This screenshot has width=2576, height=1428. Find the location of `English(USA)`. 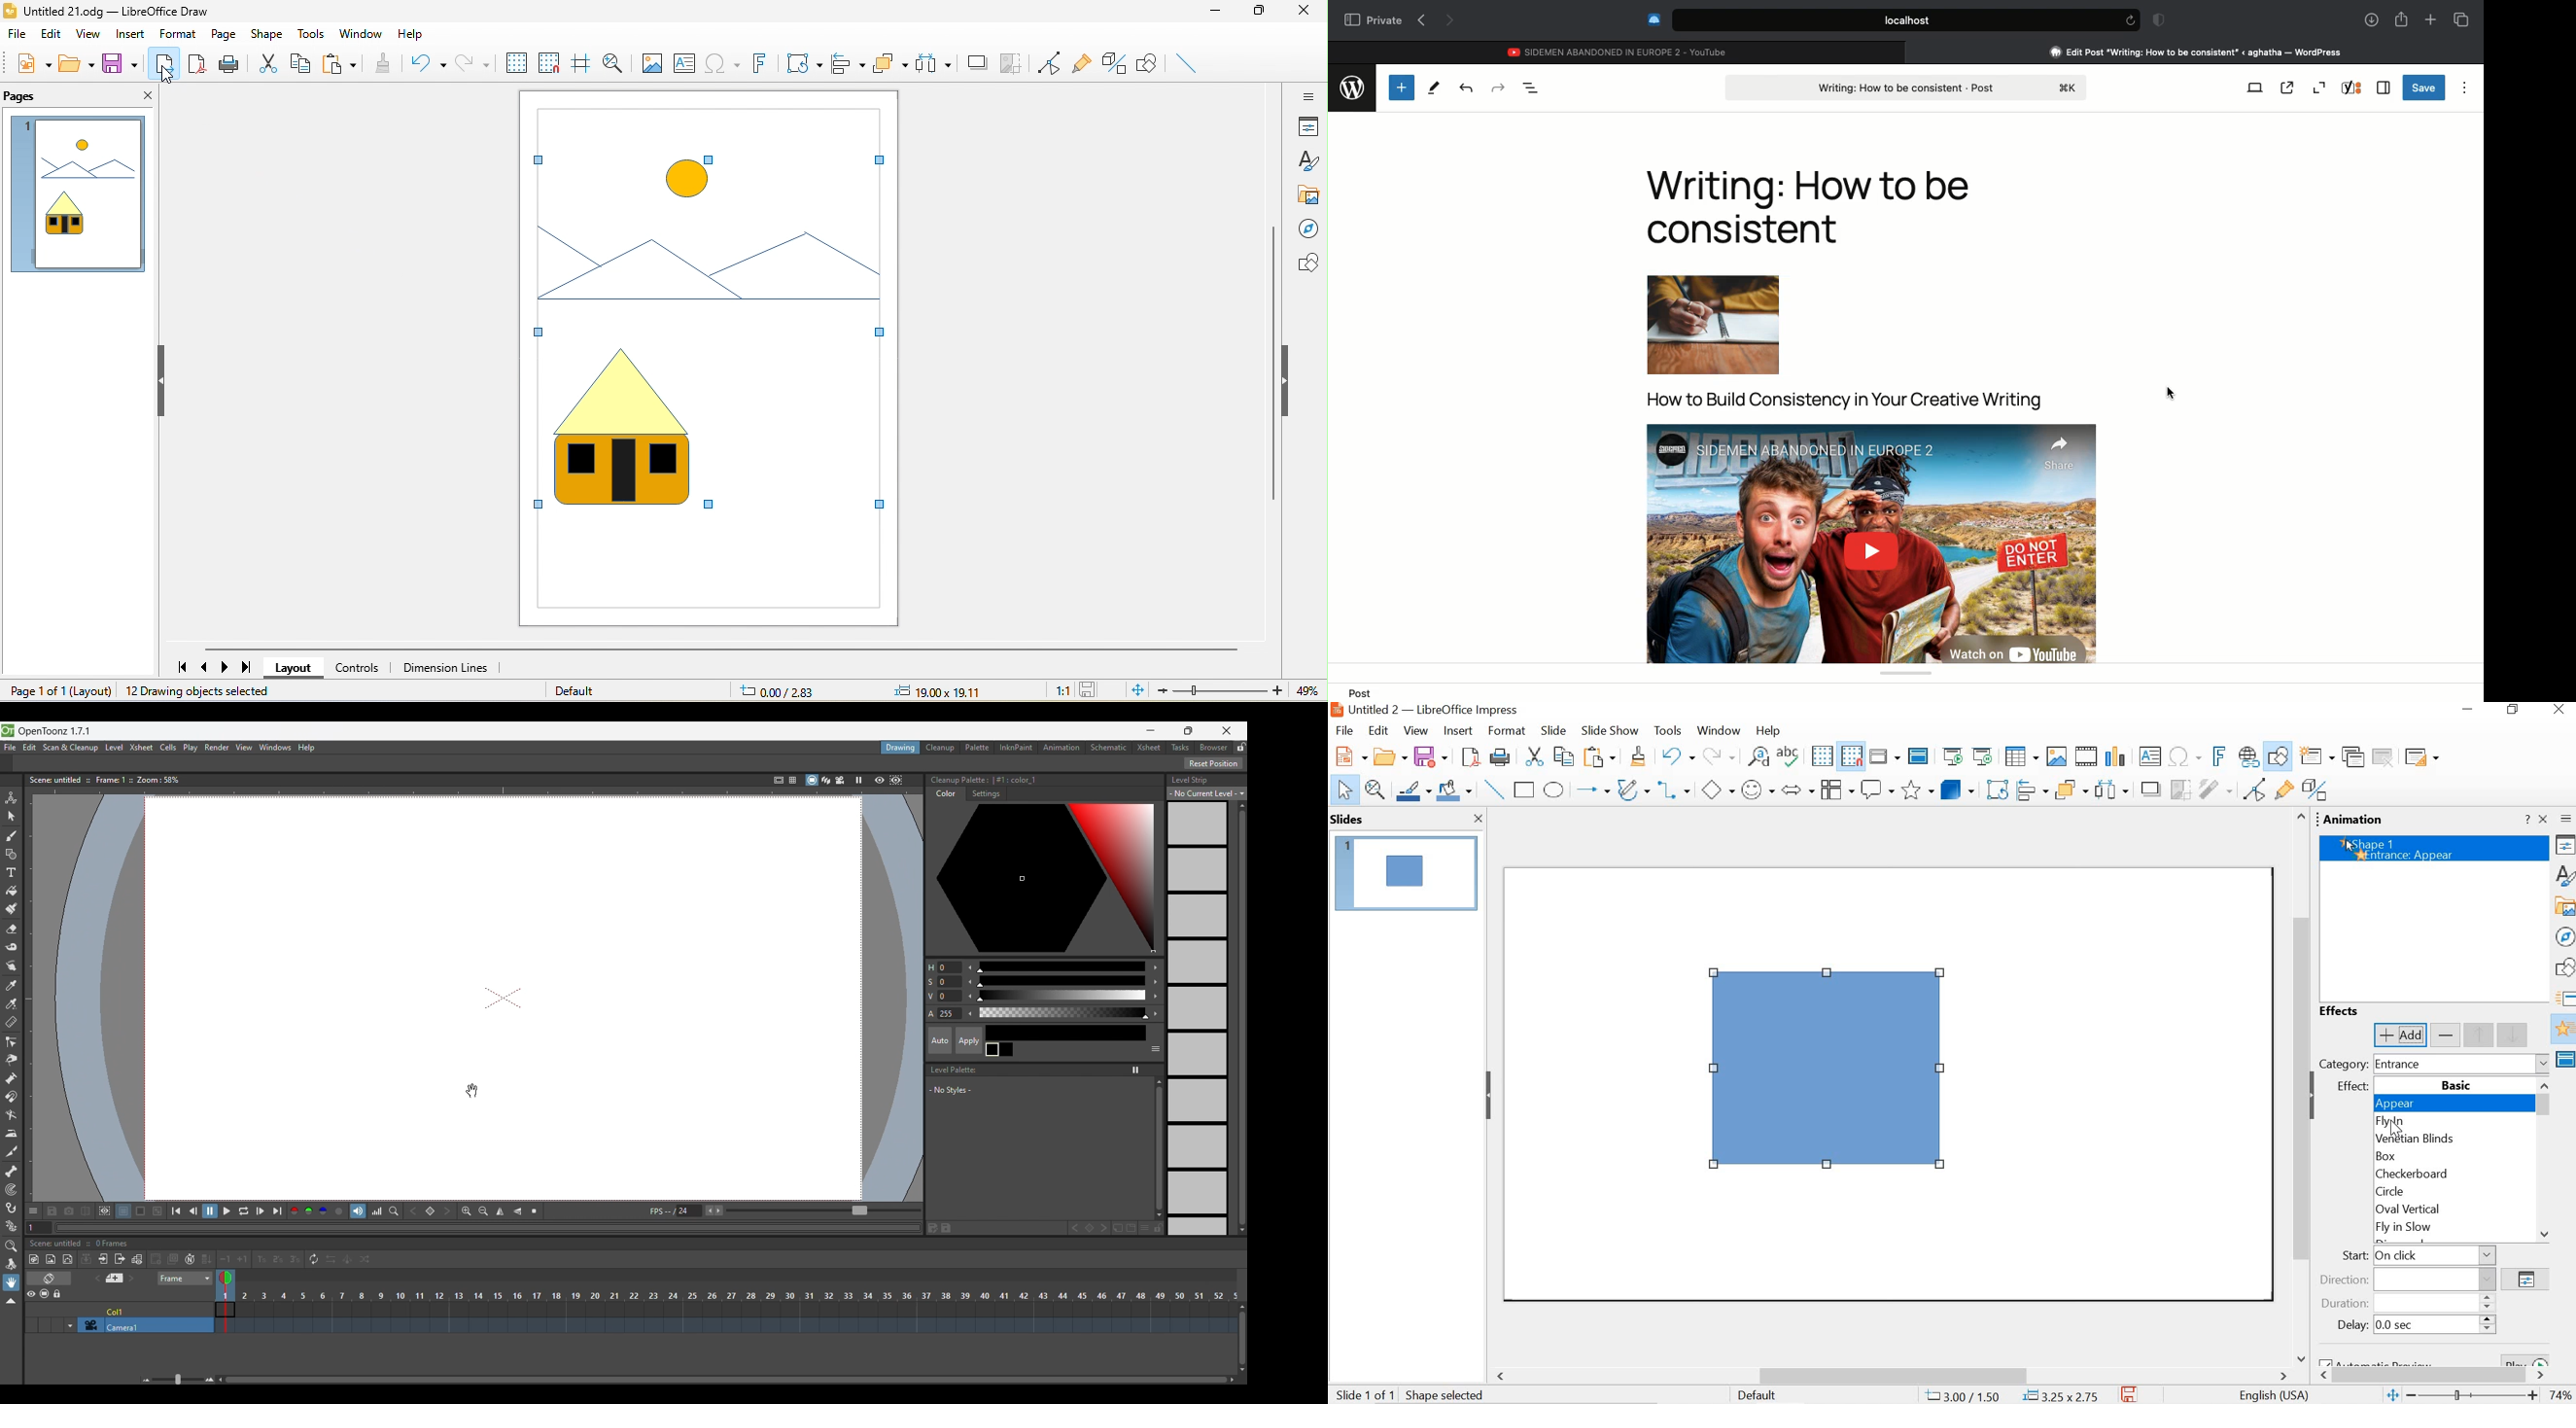

English(USA) is located at coordinates (2270, 1394).